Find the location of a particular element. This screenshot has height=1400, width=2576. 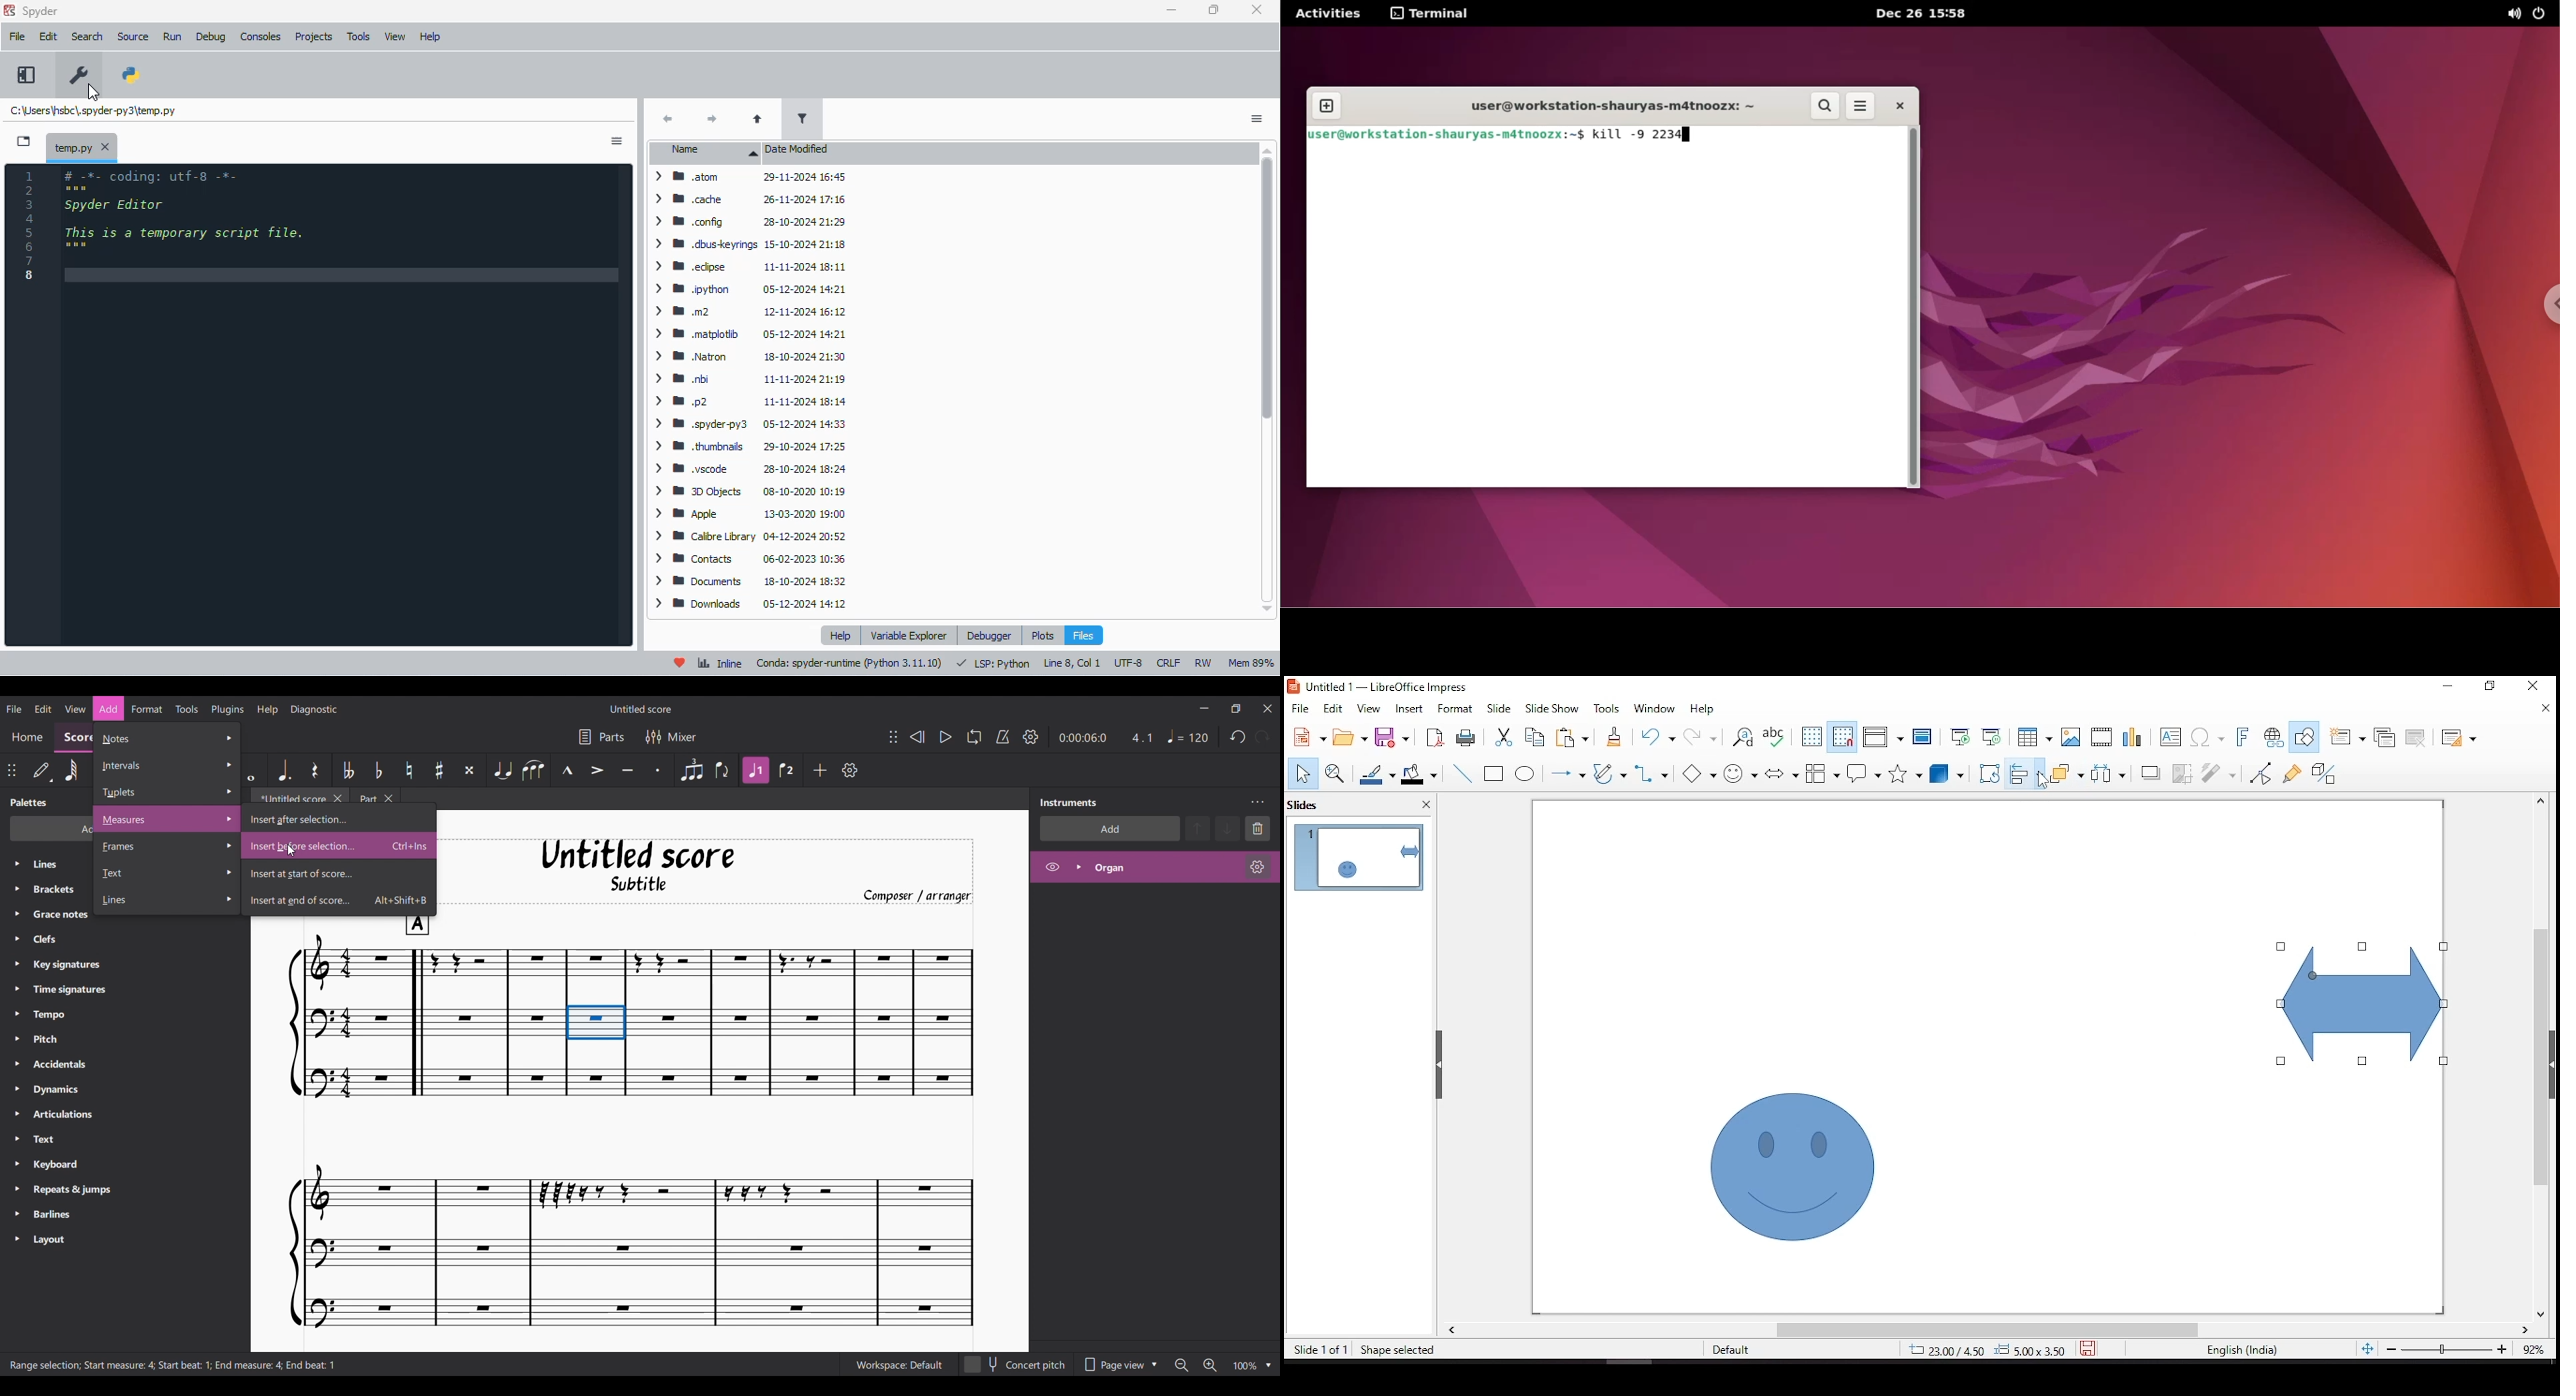

rotate is located at coordinates (1989, 773).